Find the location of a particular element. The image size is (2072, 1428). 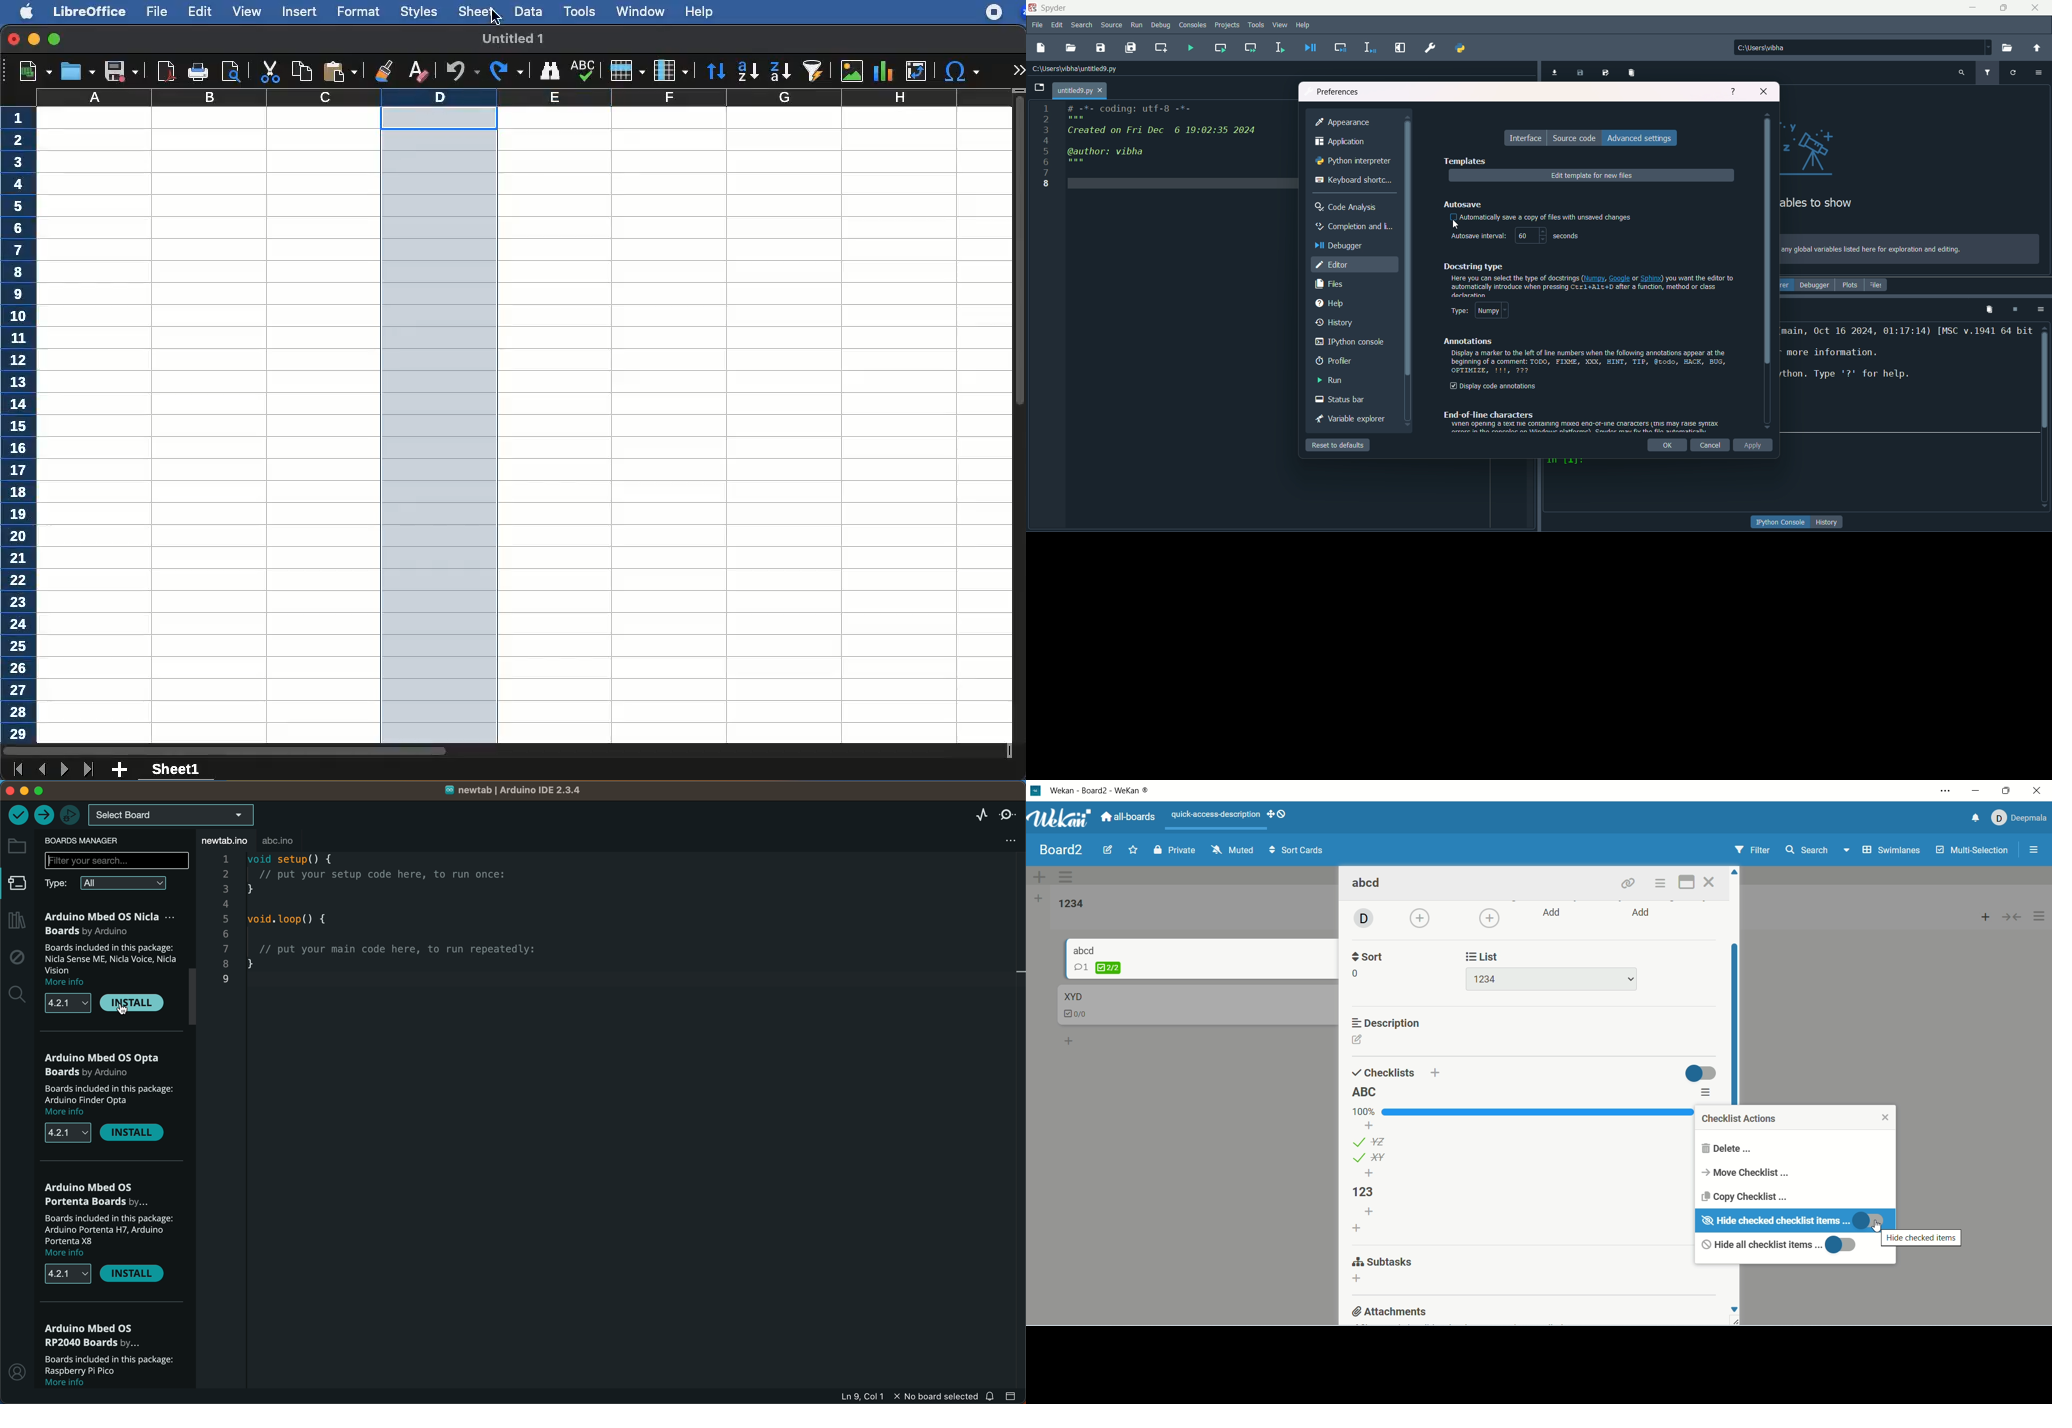

checklists is located at coordinates (1383, 1072).